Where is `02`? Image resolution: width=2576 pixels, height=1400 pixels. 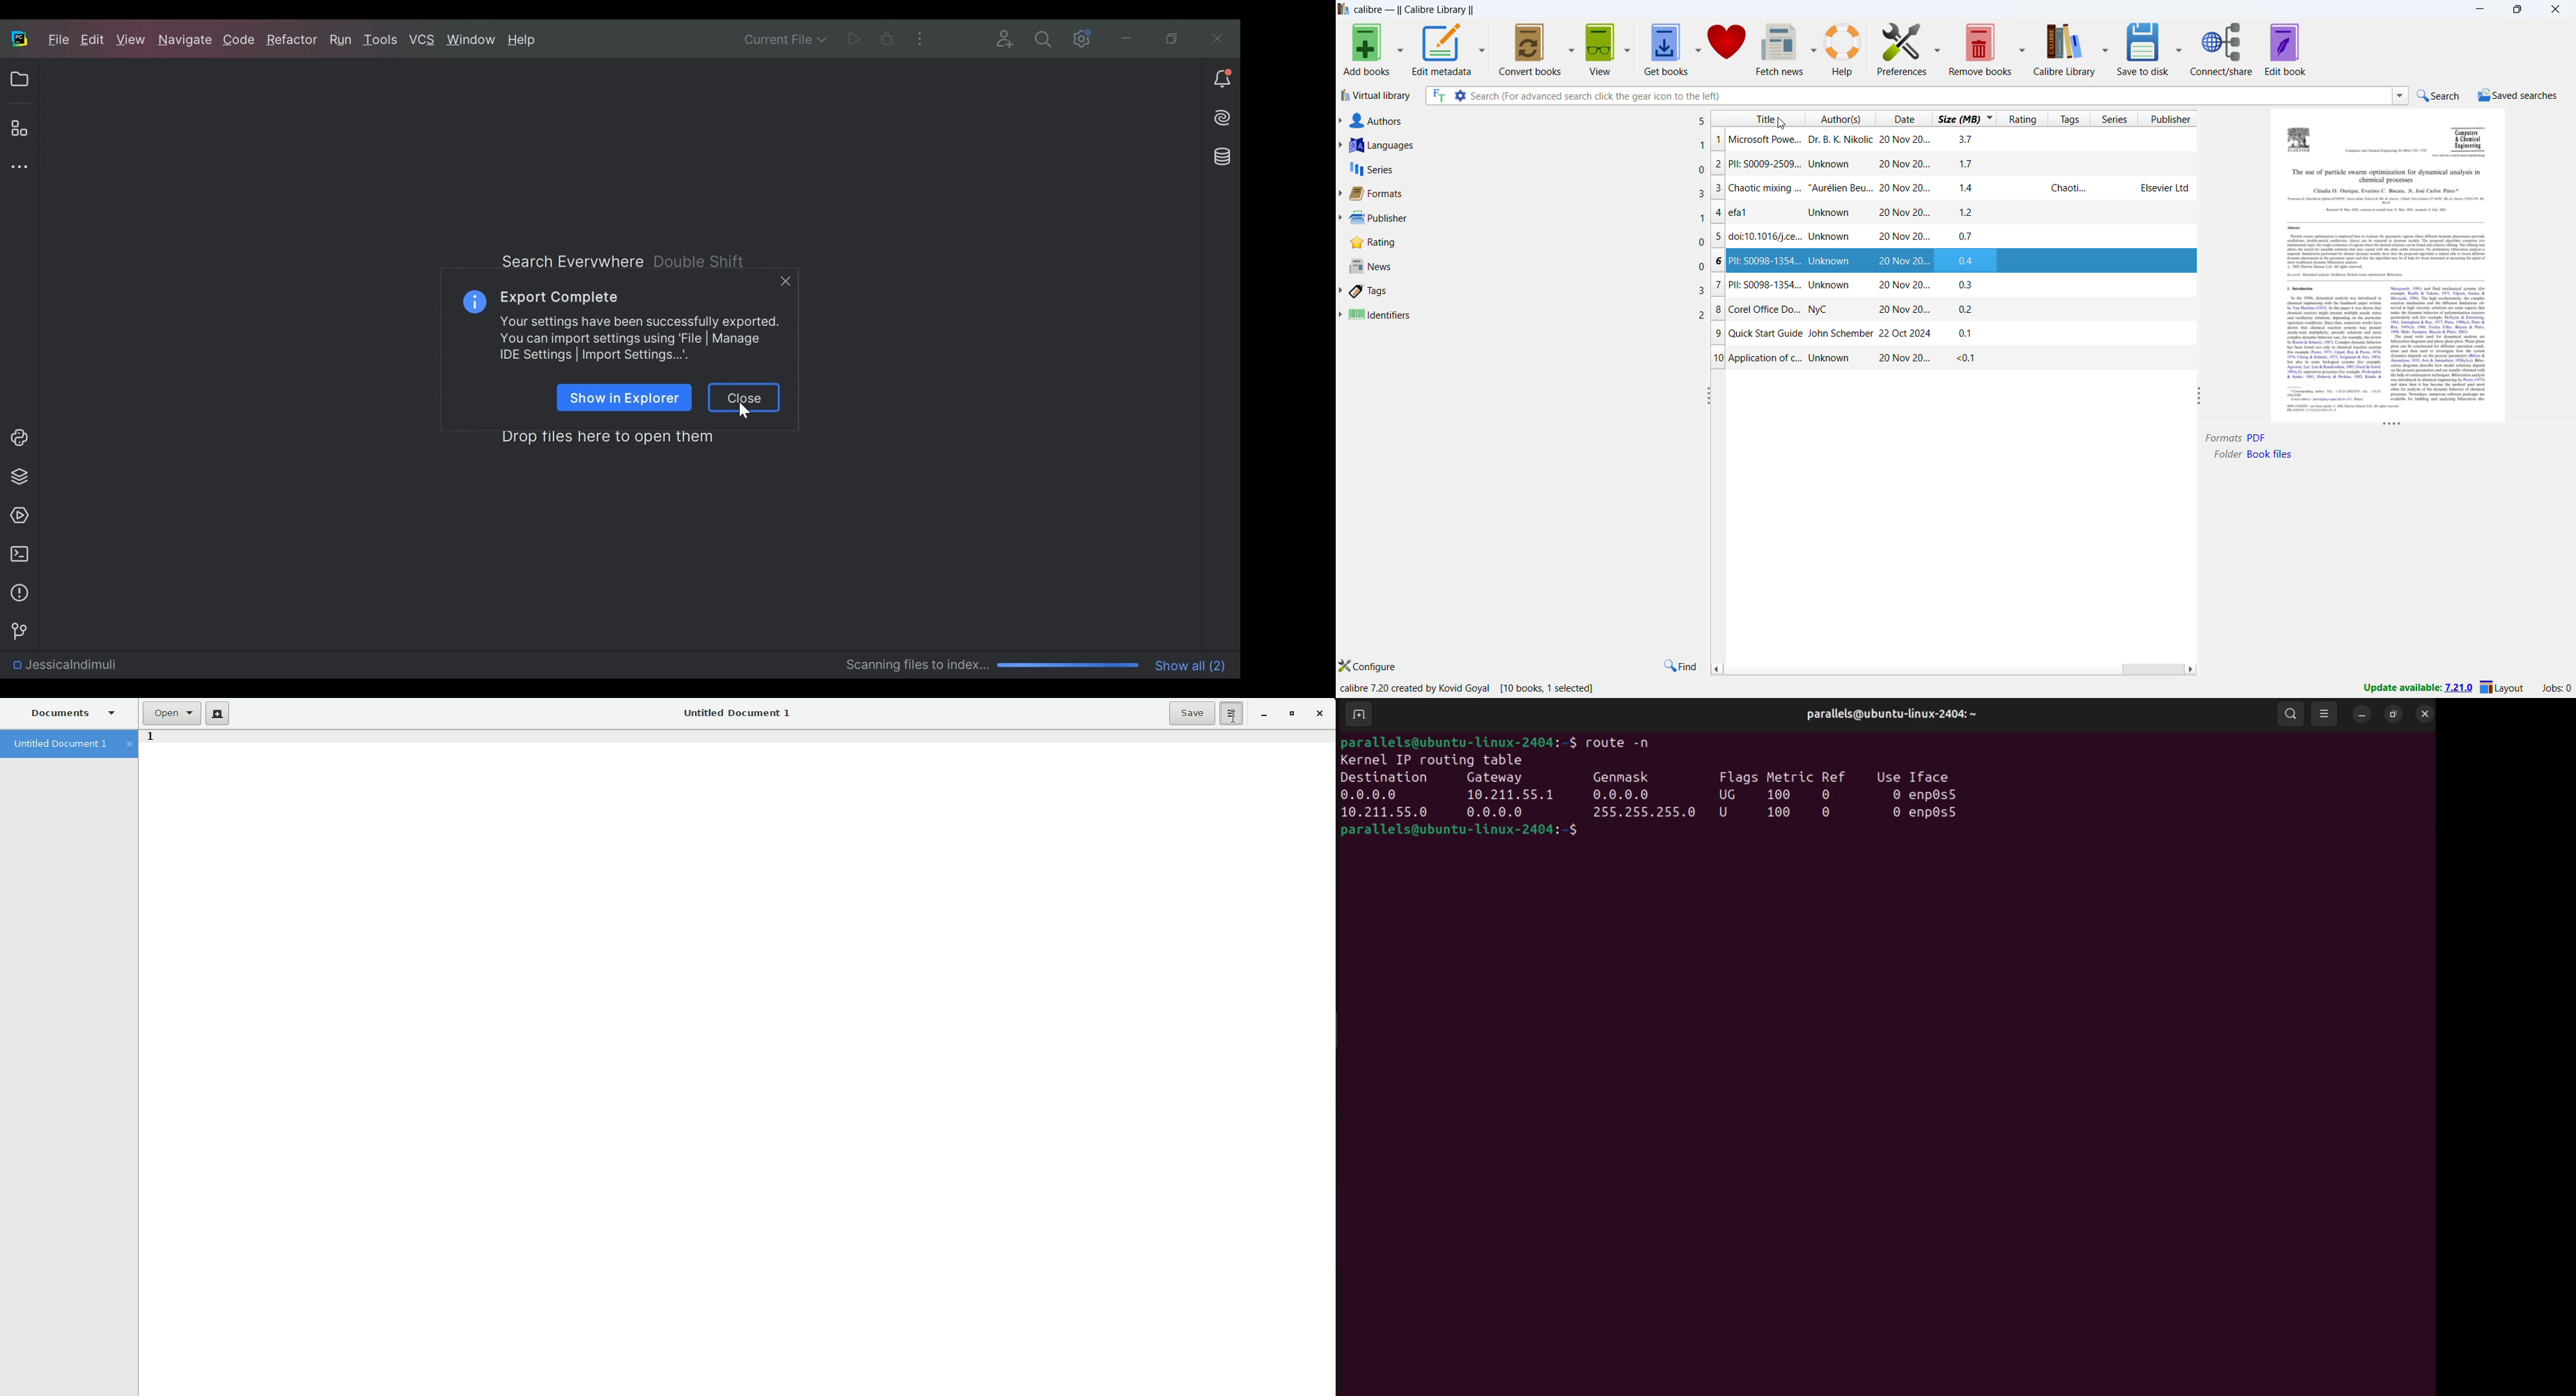 02 is located at coordinates (1969, 308).